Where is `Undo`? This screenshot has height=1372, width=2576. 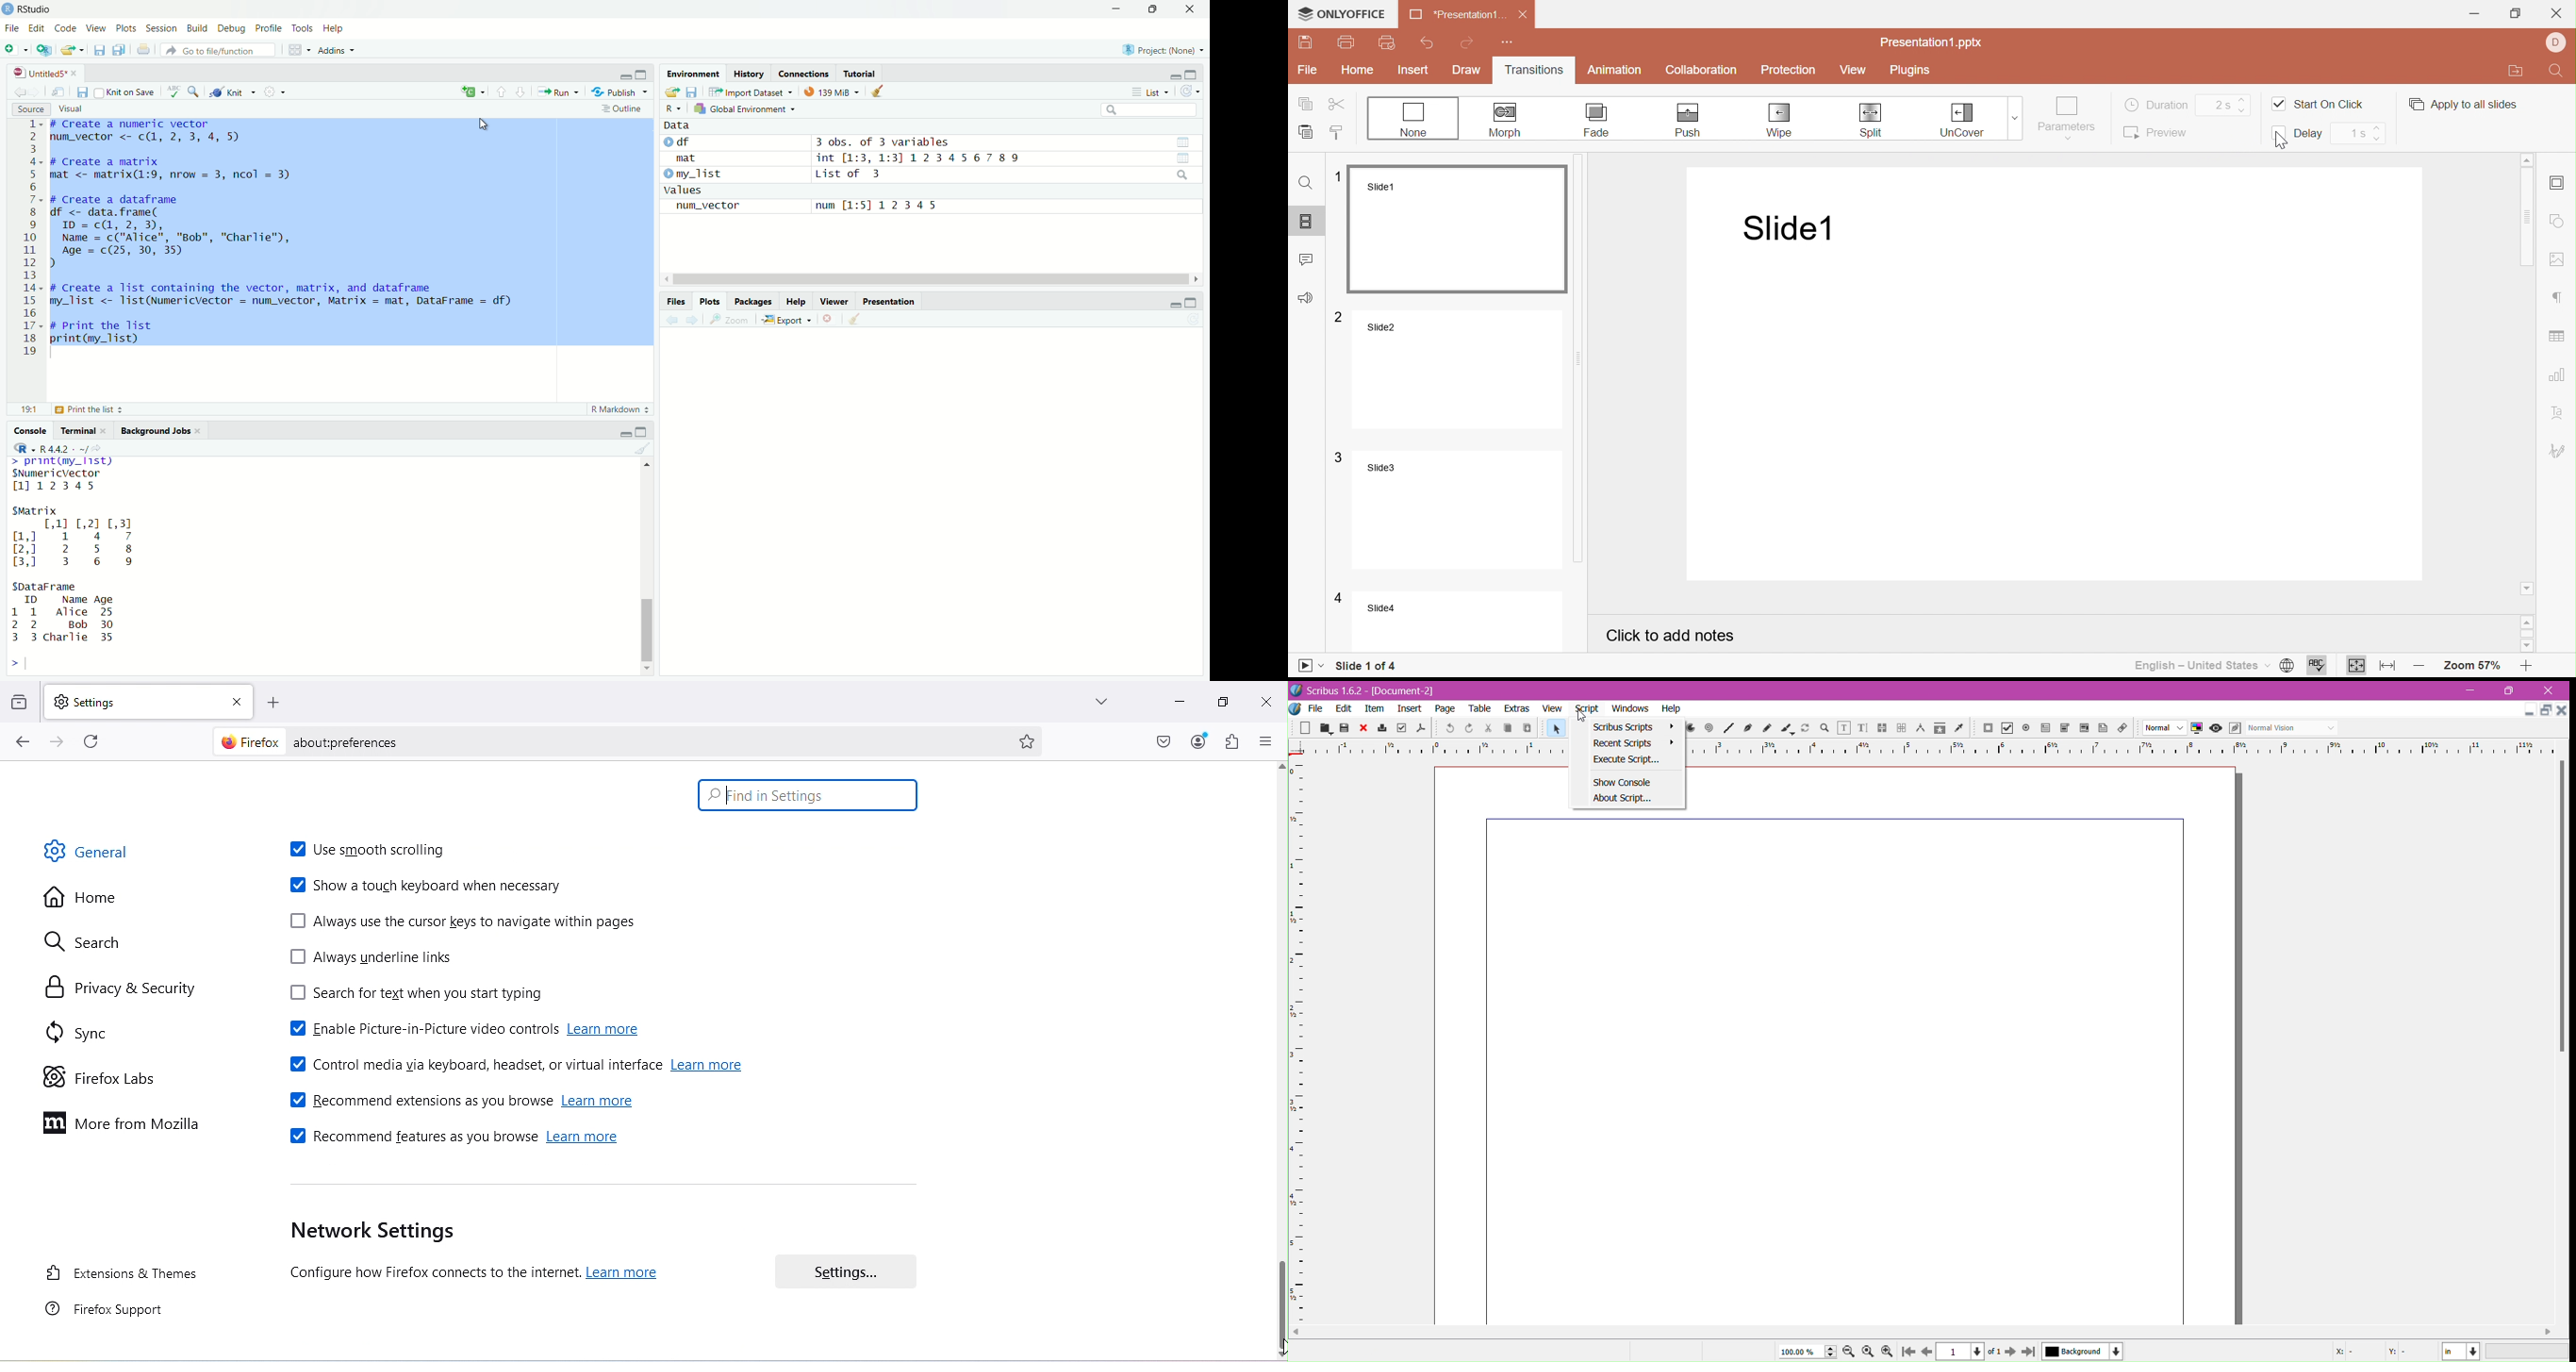
Undo is located at coordinates (1449, 731).